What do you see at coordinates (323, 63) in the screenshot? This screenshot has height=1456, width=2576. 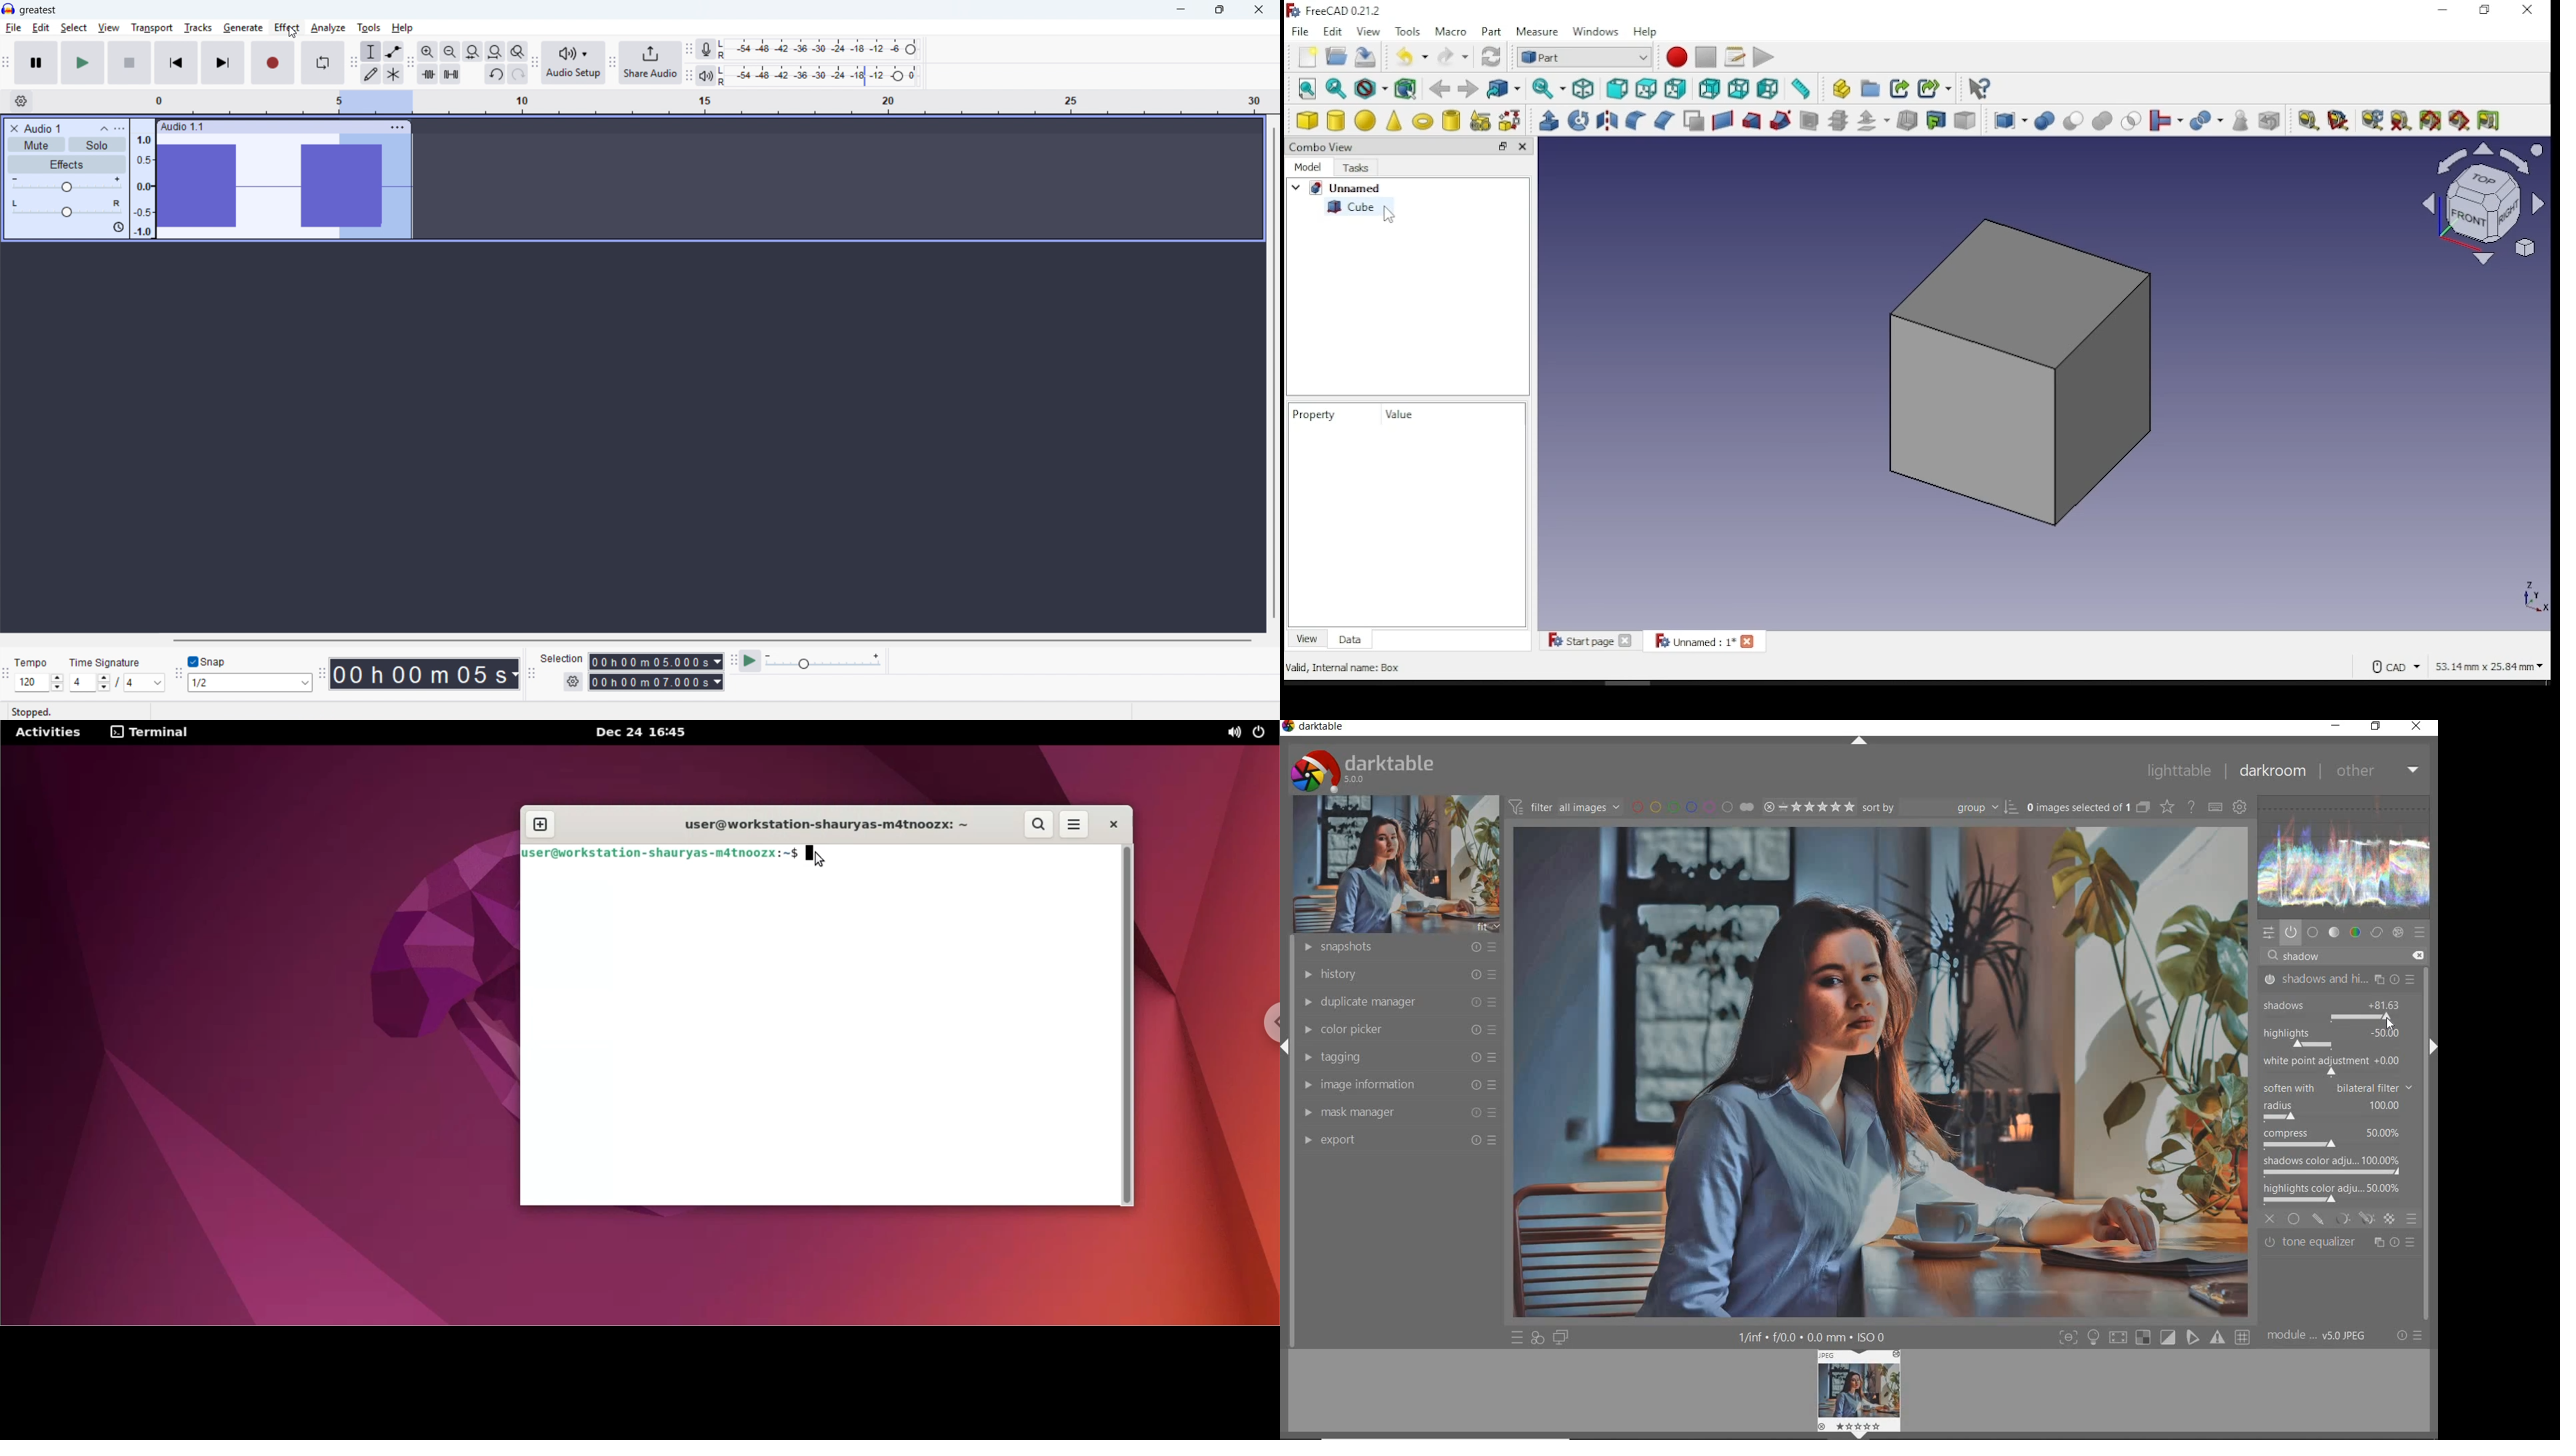 I see `Enable looping ` at bounding box center [323, 63].